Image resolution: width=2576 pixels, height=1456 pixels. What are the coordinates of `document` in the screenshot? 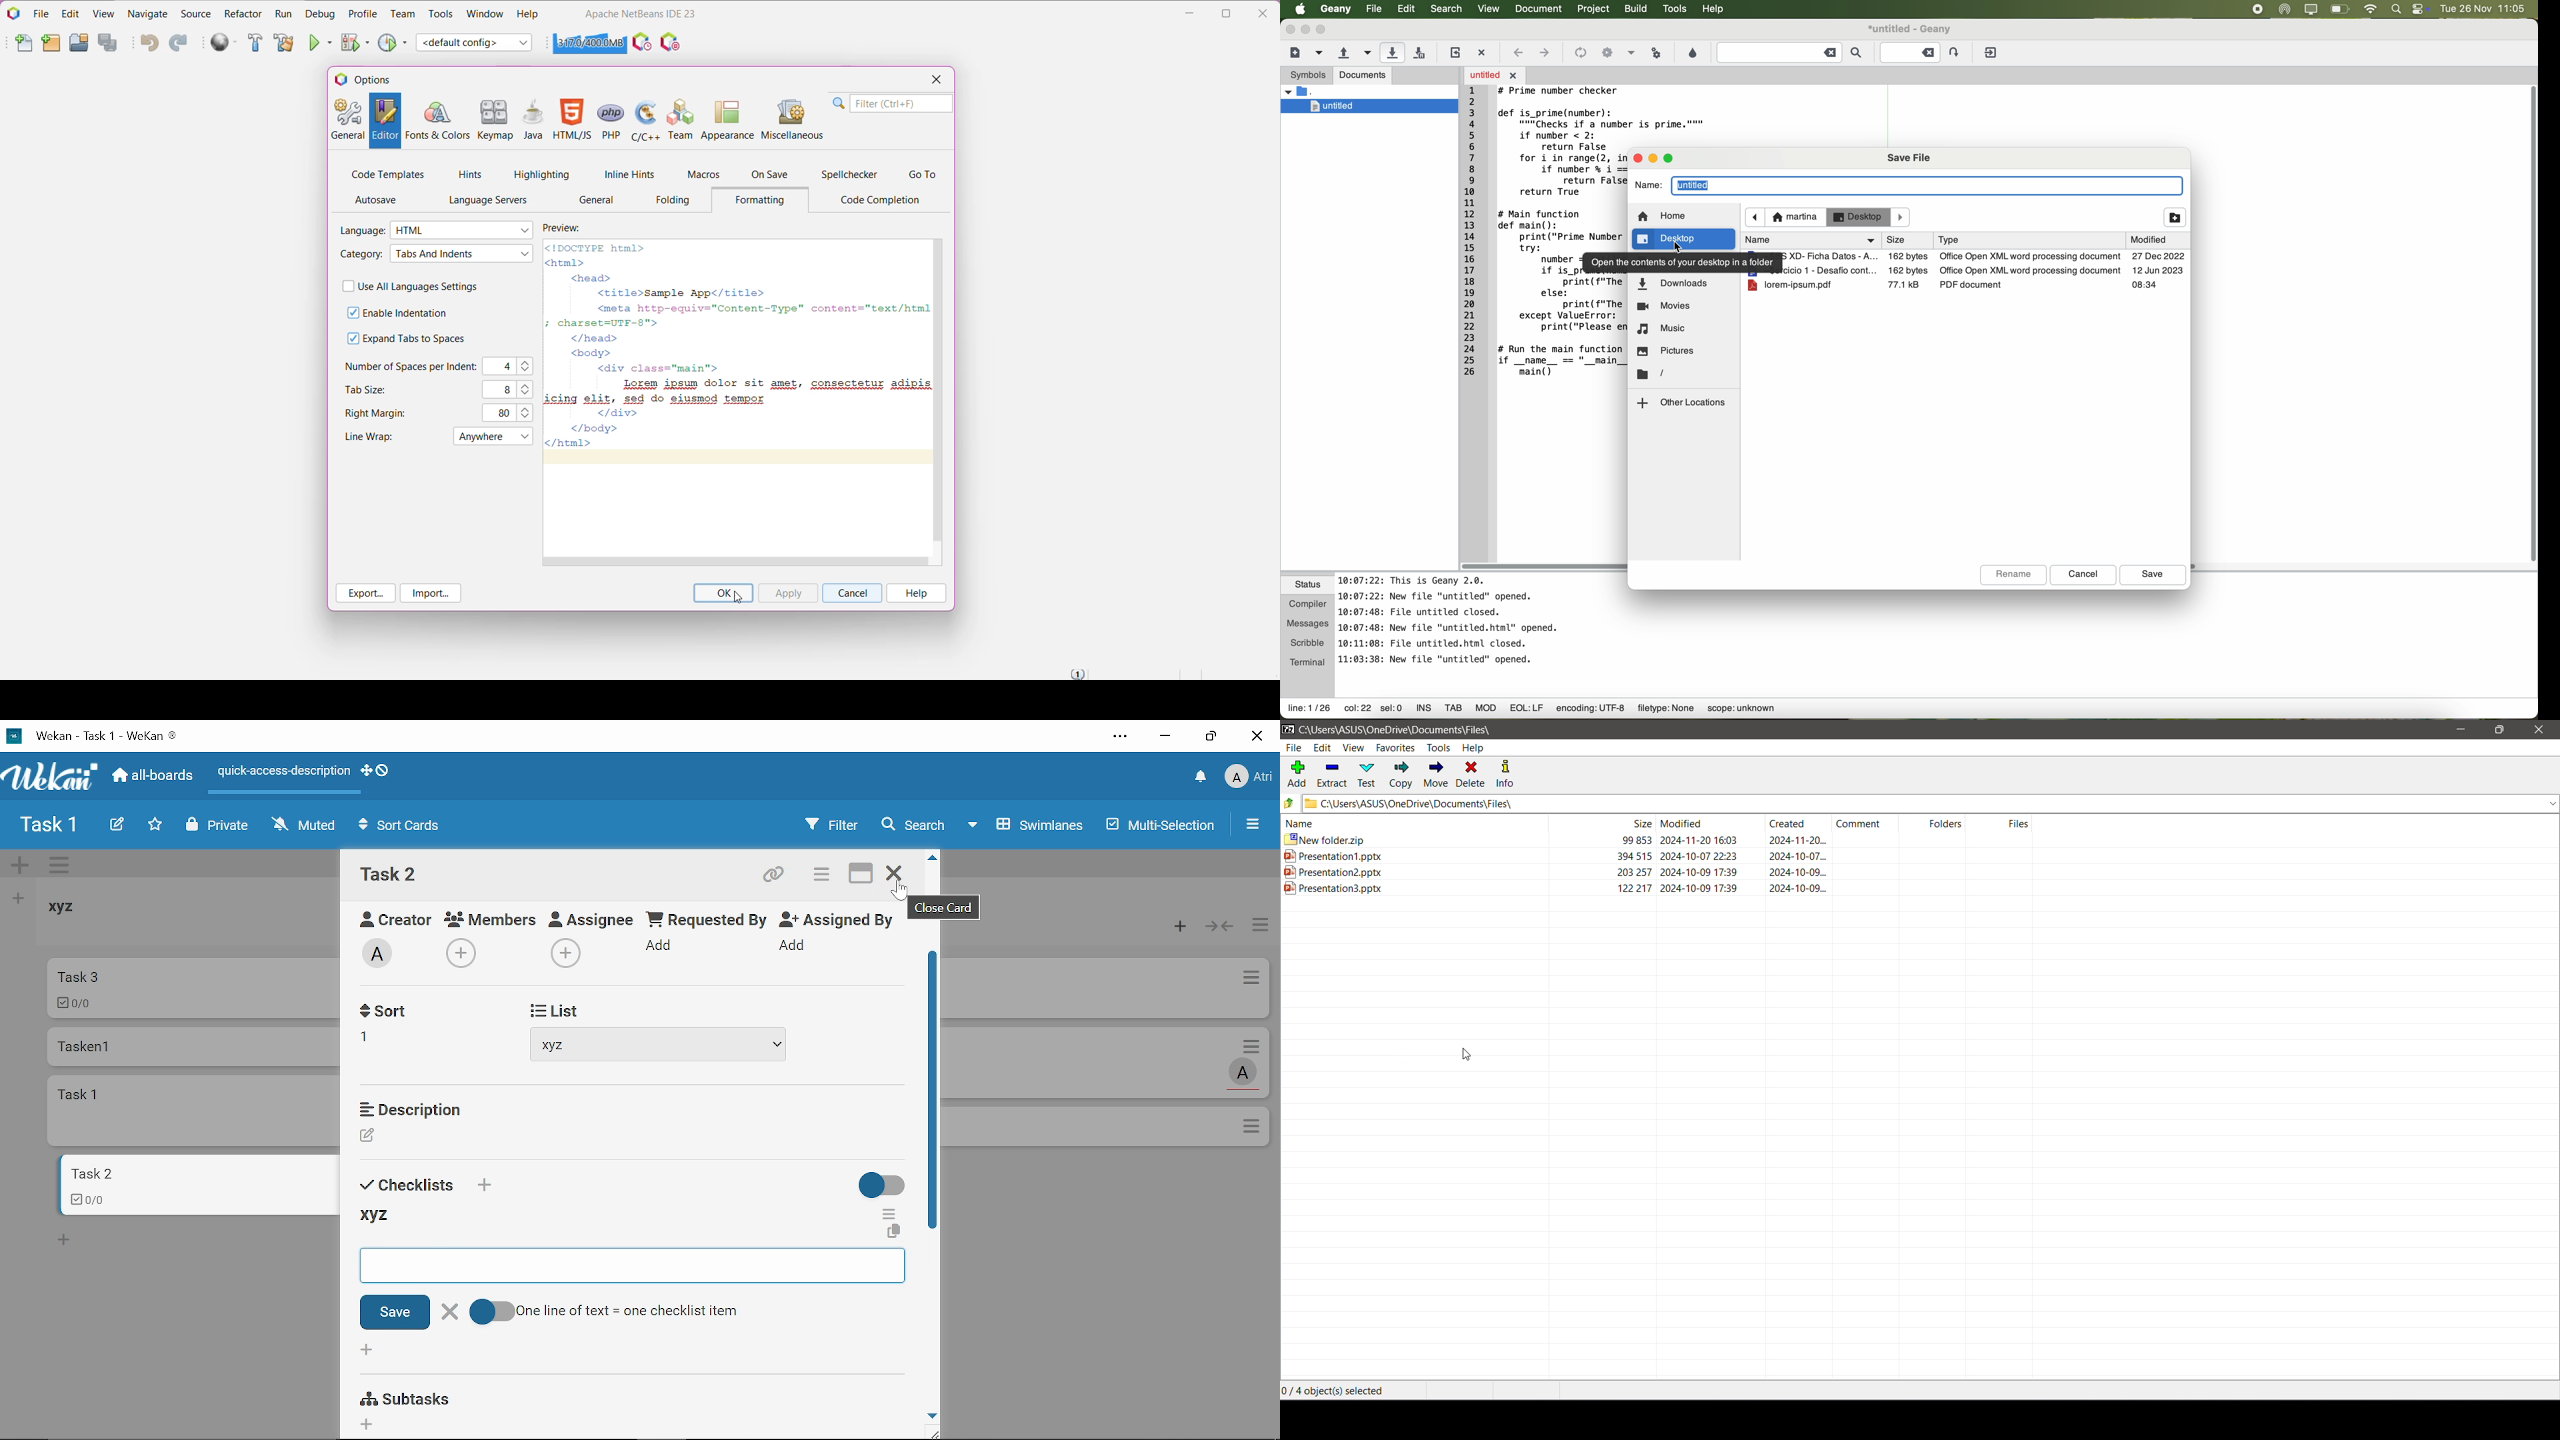 It's located at (1542, 9).